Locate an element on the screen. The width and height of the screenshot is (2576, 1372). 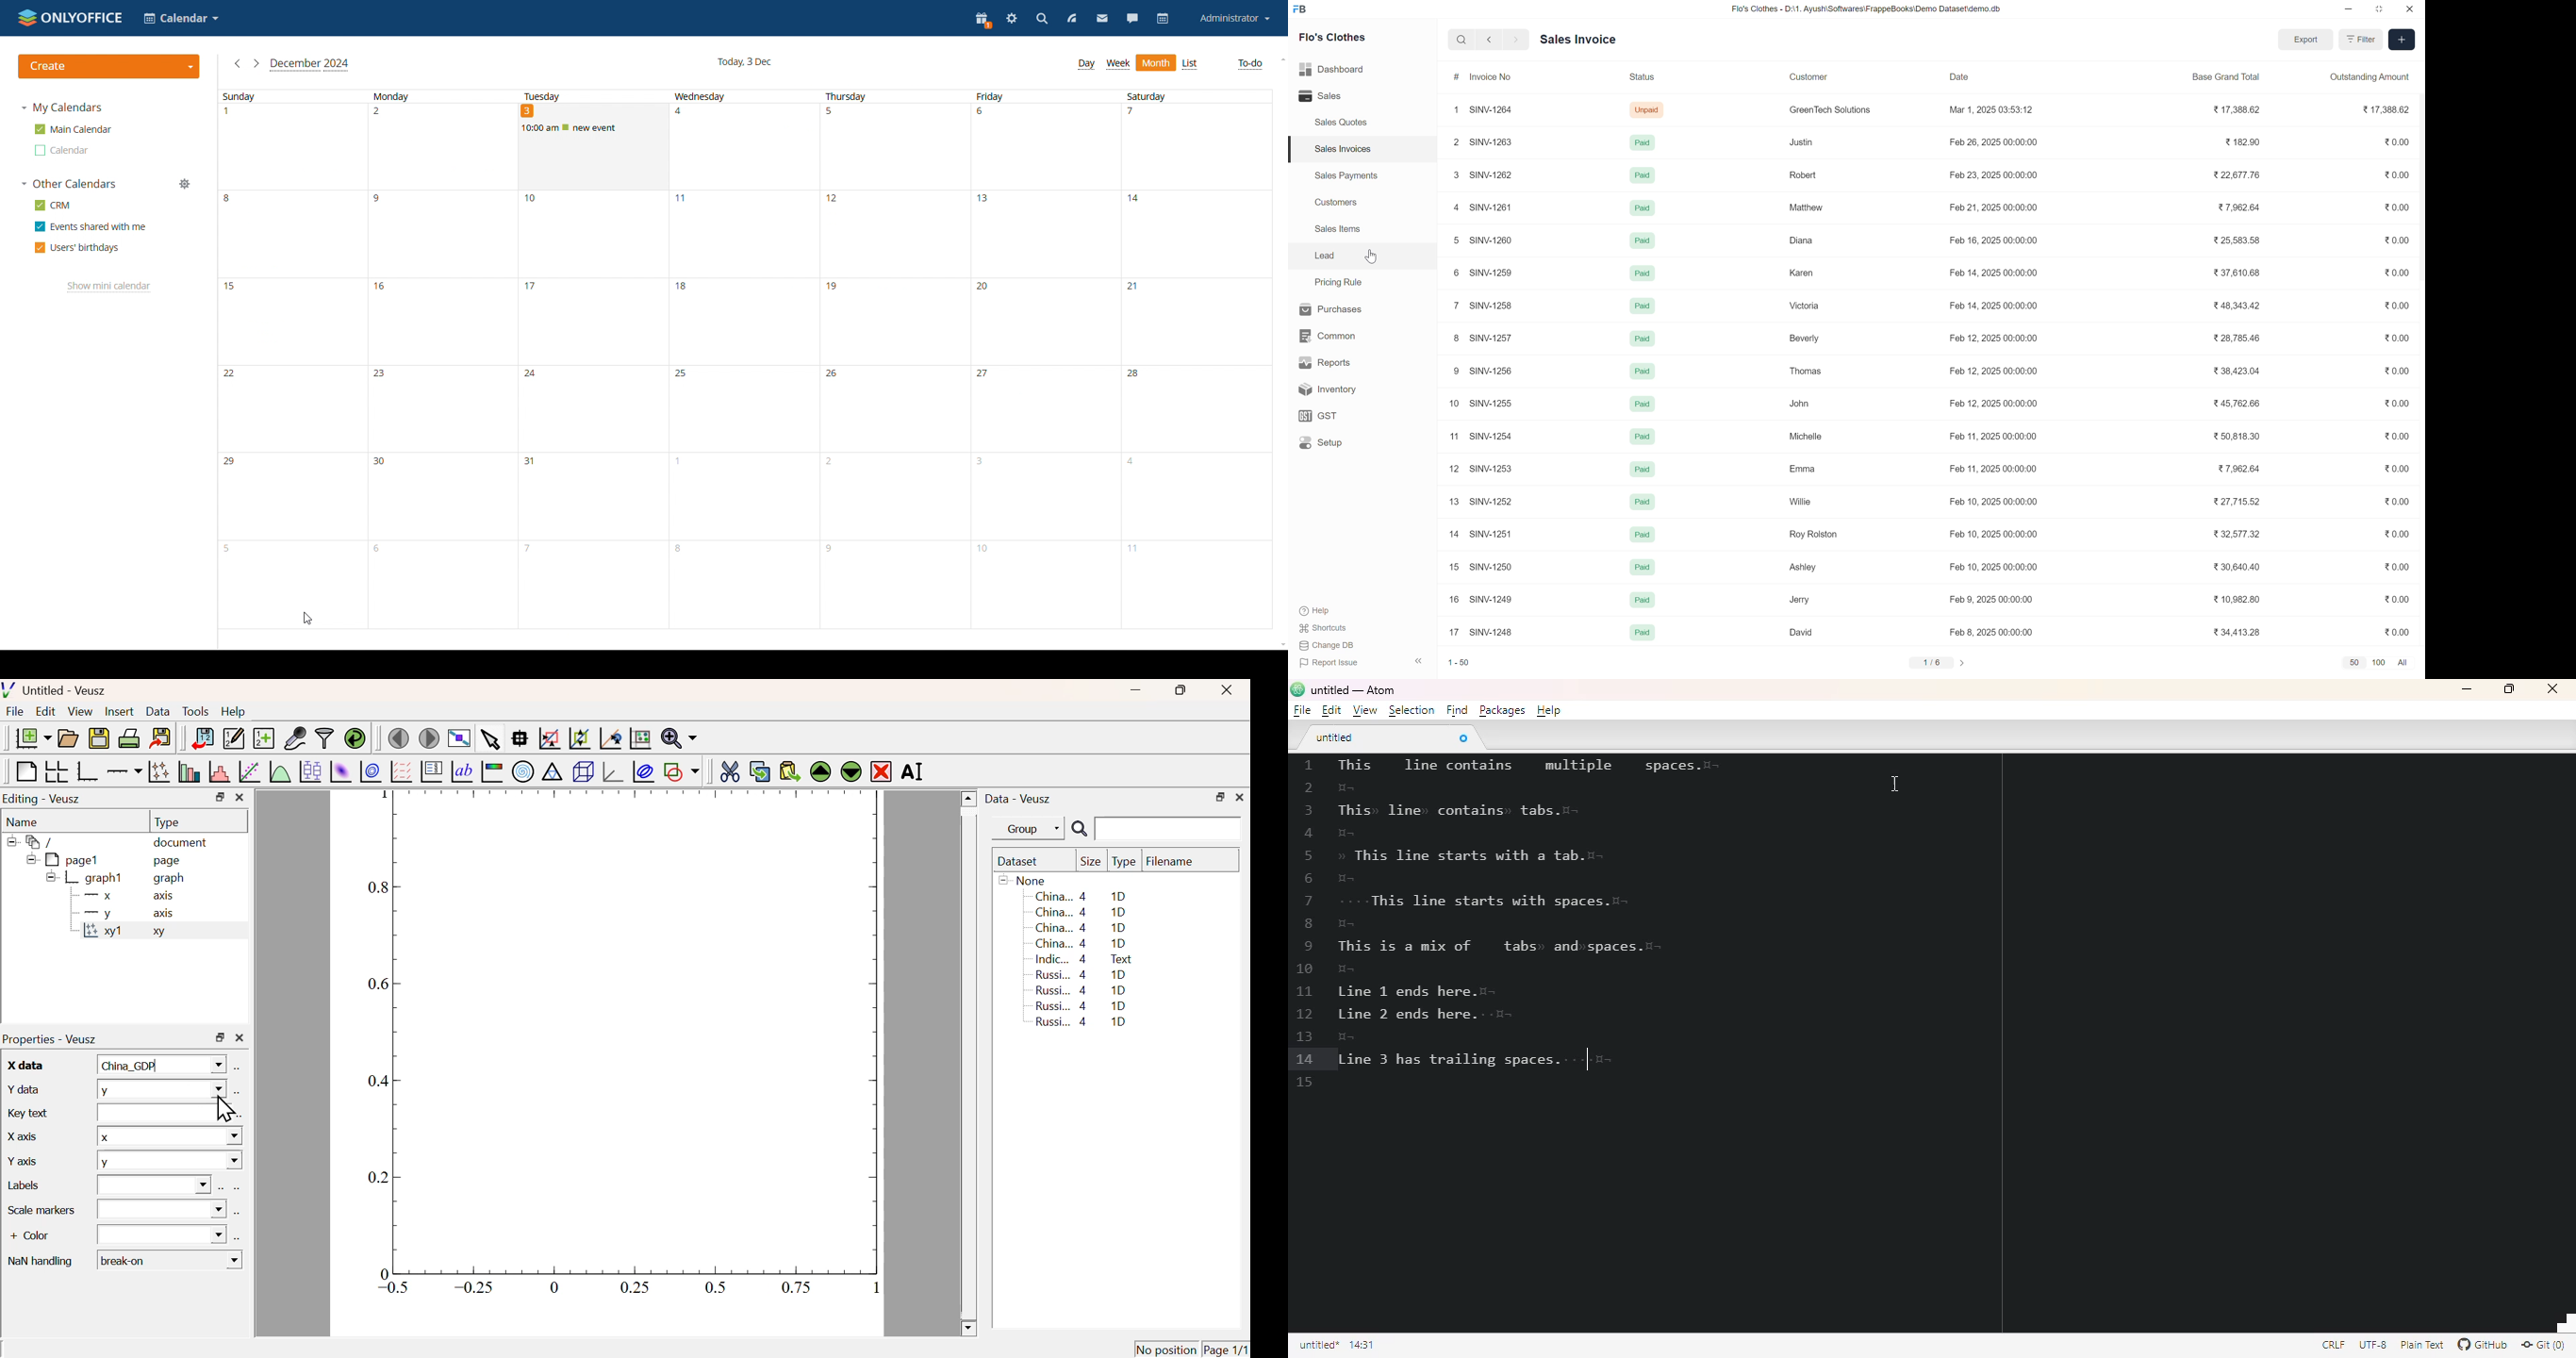
Sales Invoices is located at coordinates (1346, 149).